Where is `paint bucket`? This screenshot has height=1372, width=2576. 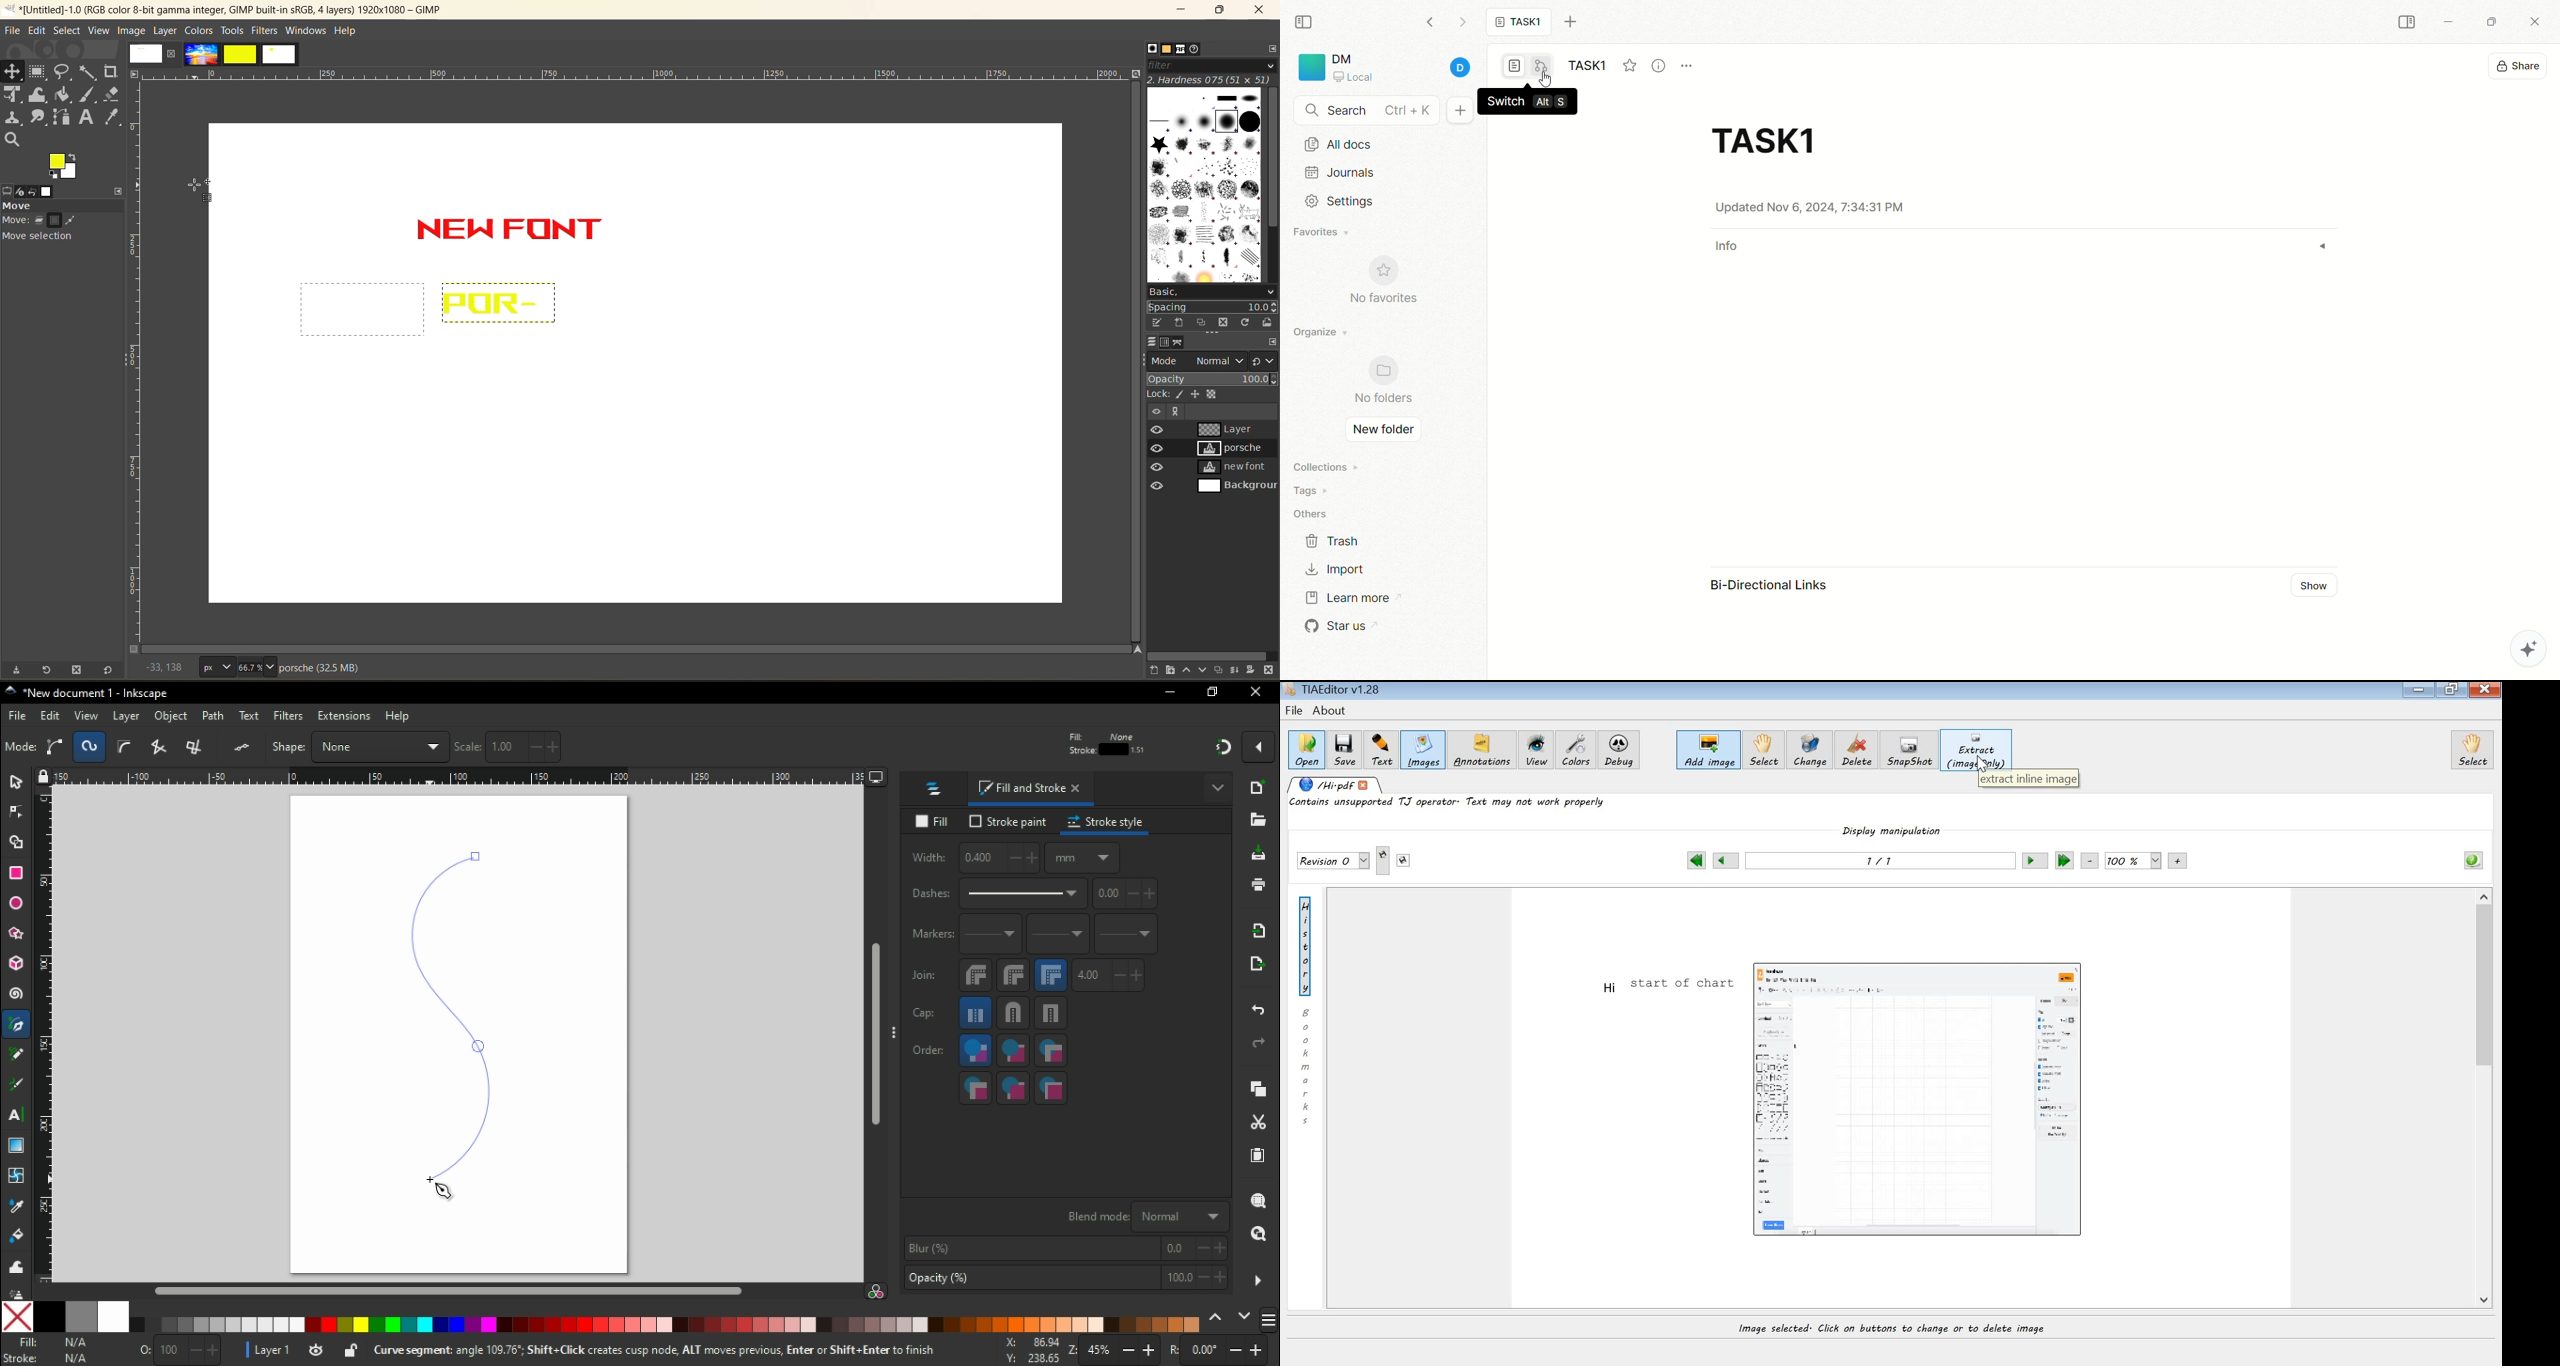 paint bucket is located at coordinates (63, 94).